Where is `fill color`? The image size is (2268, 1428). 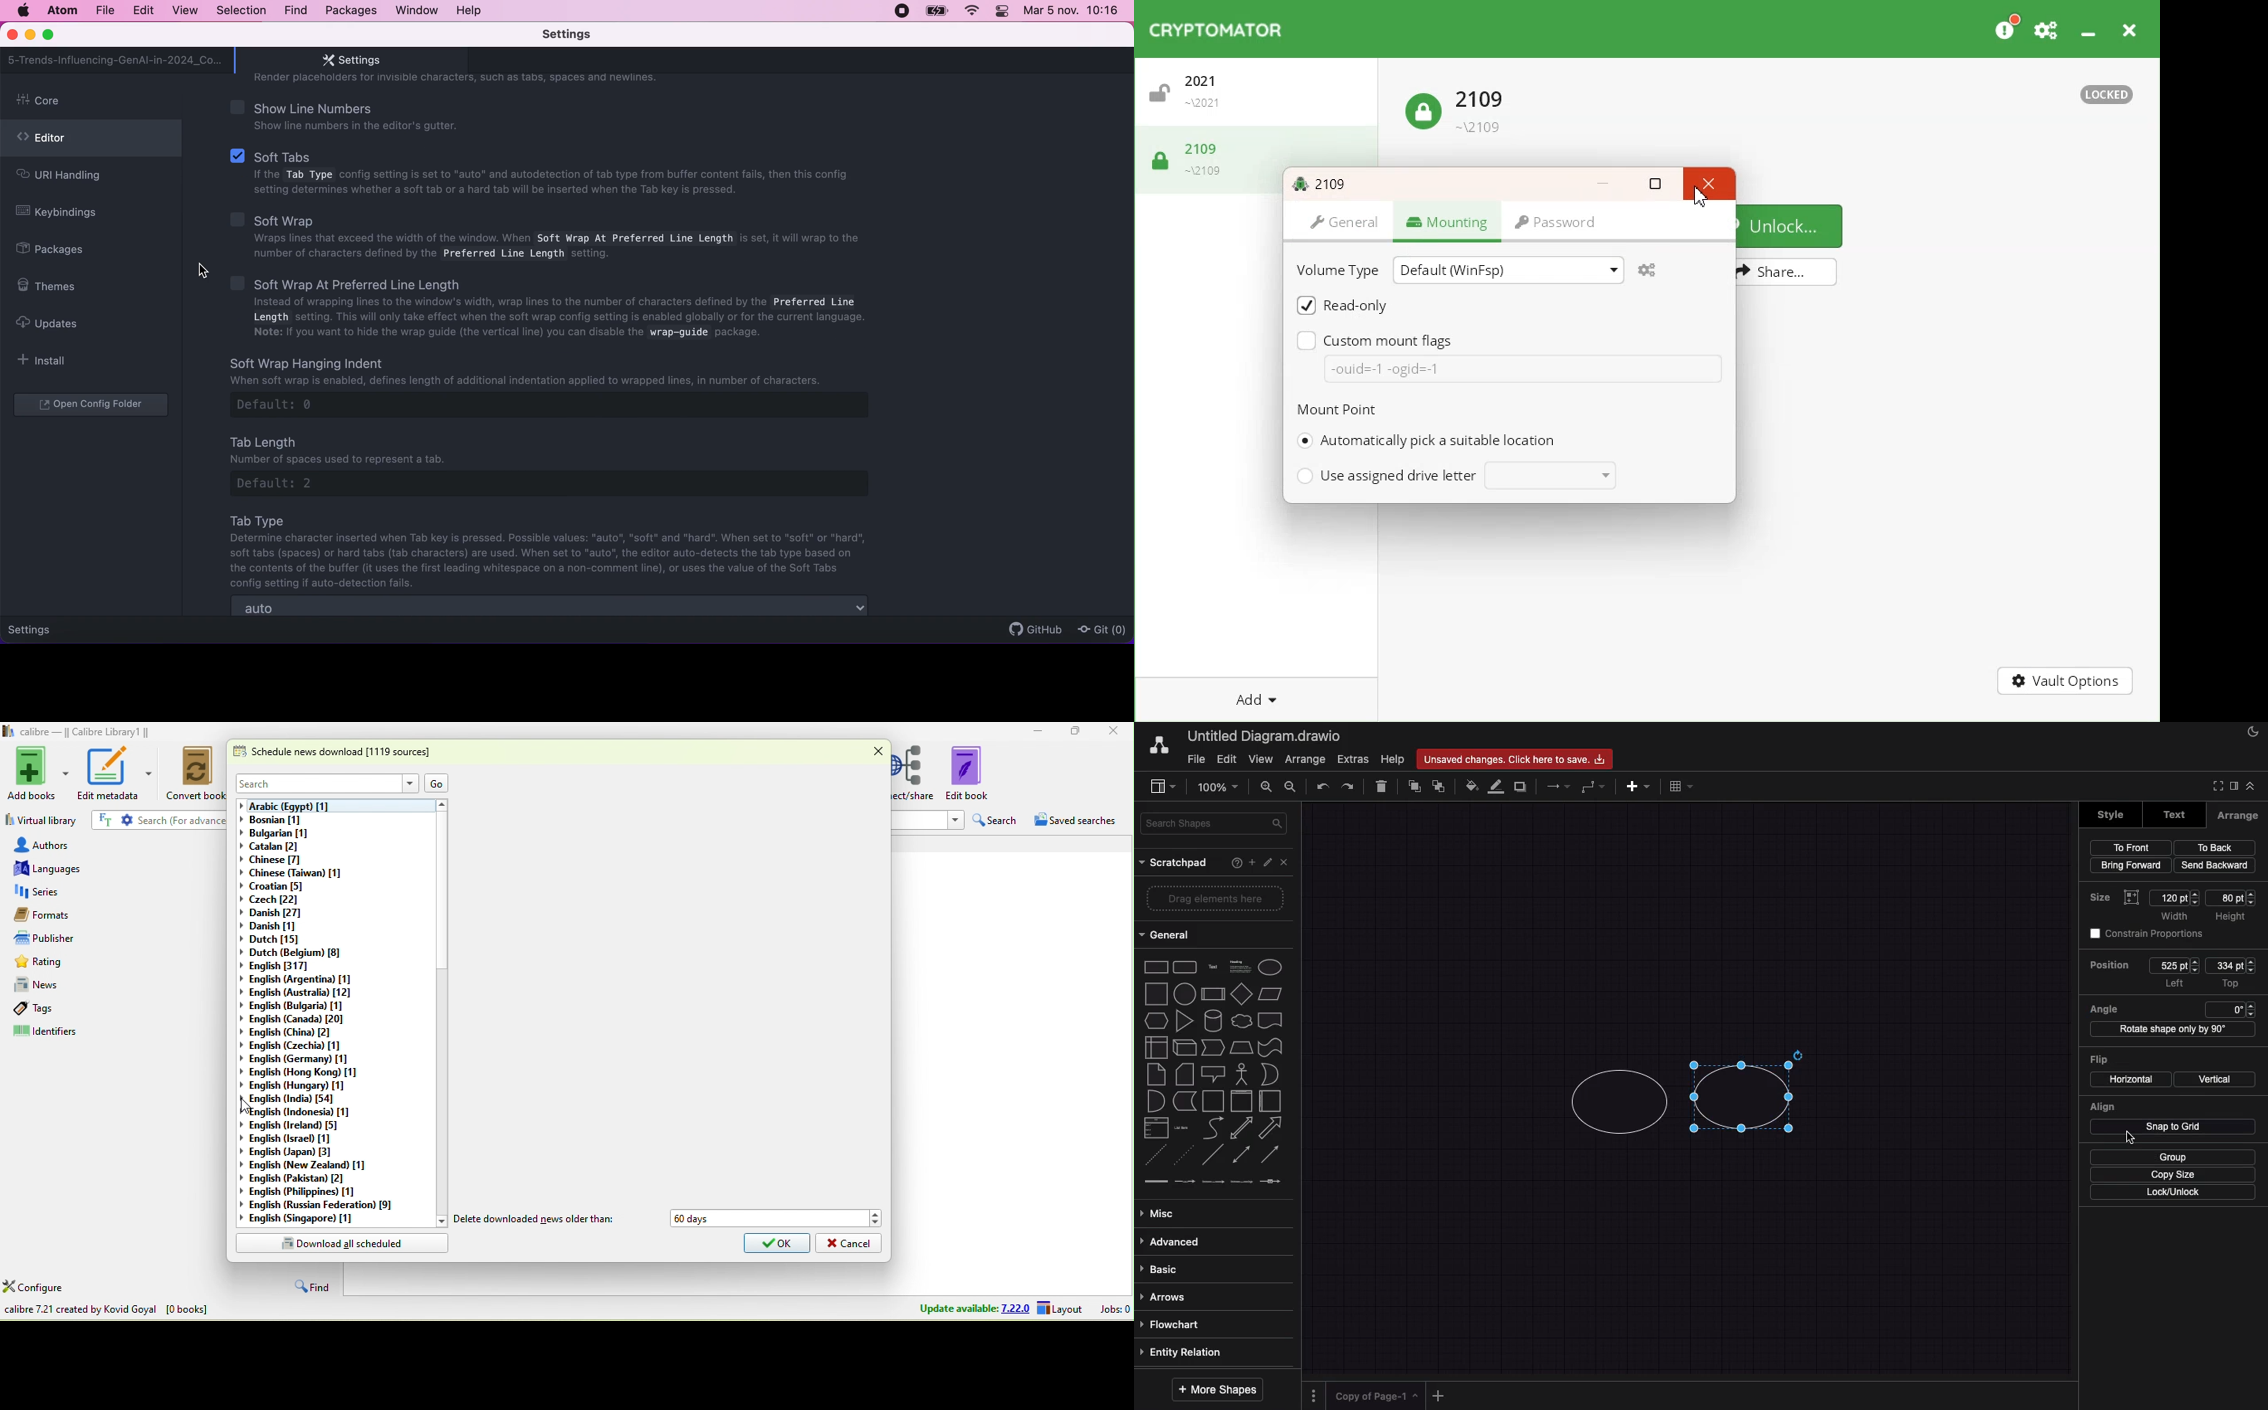 fill color is located at coordinates (1469, 787).